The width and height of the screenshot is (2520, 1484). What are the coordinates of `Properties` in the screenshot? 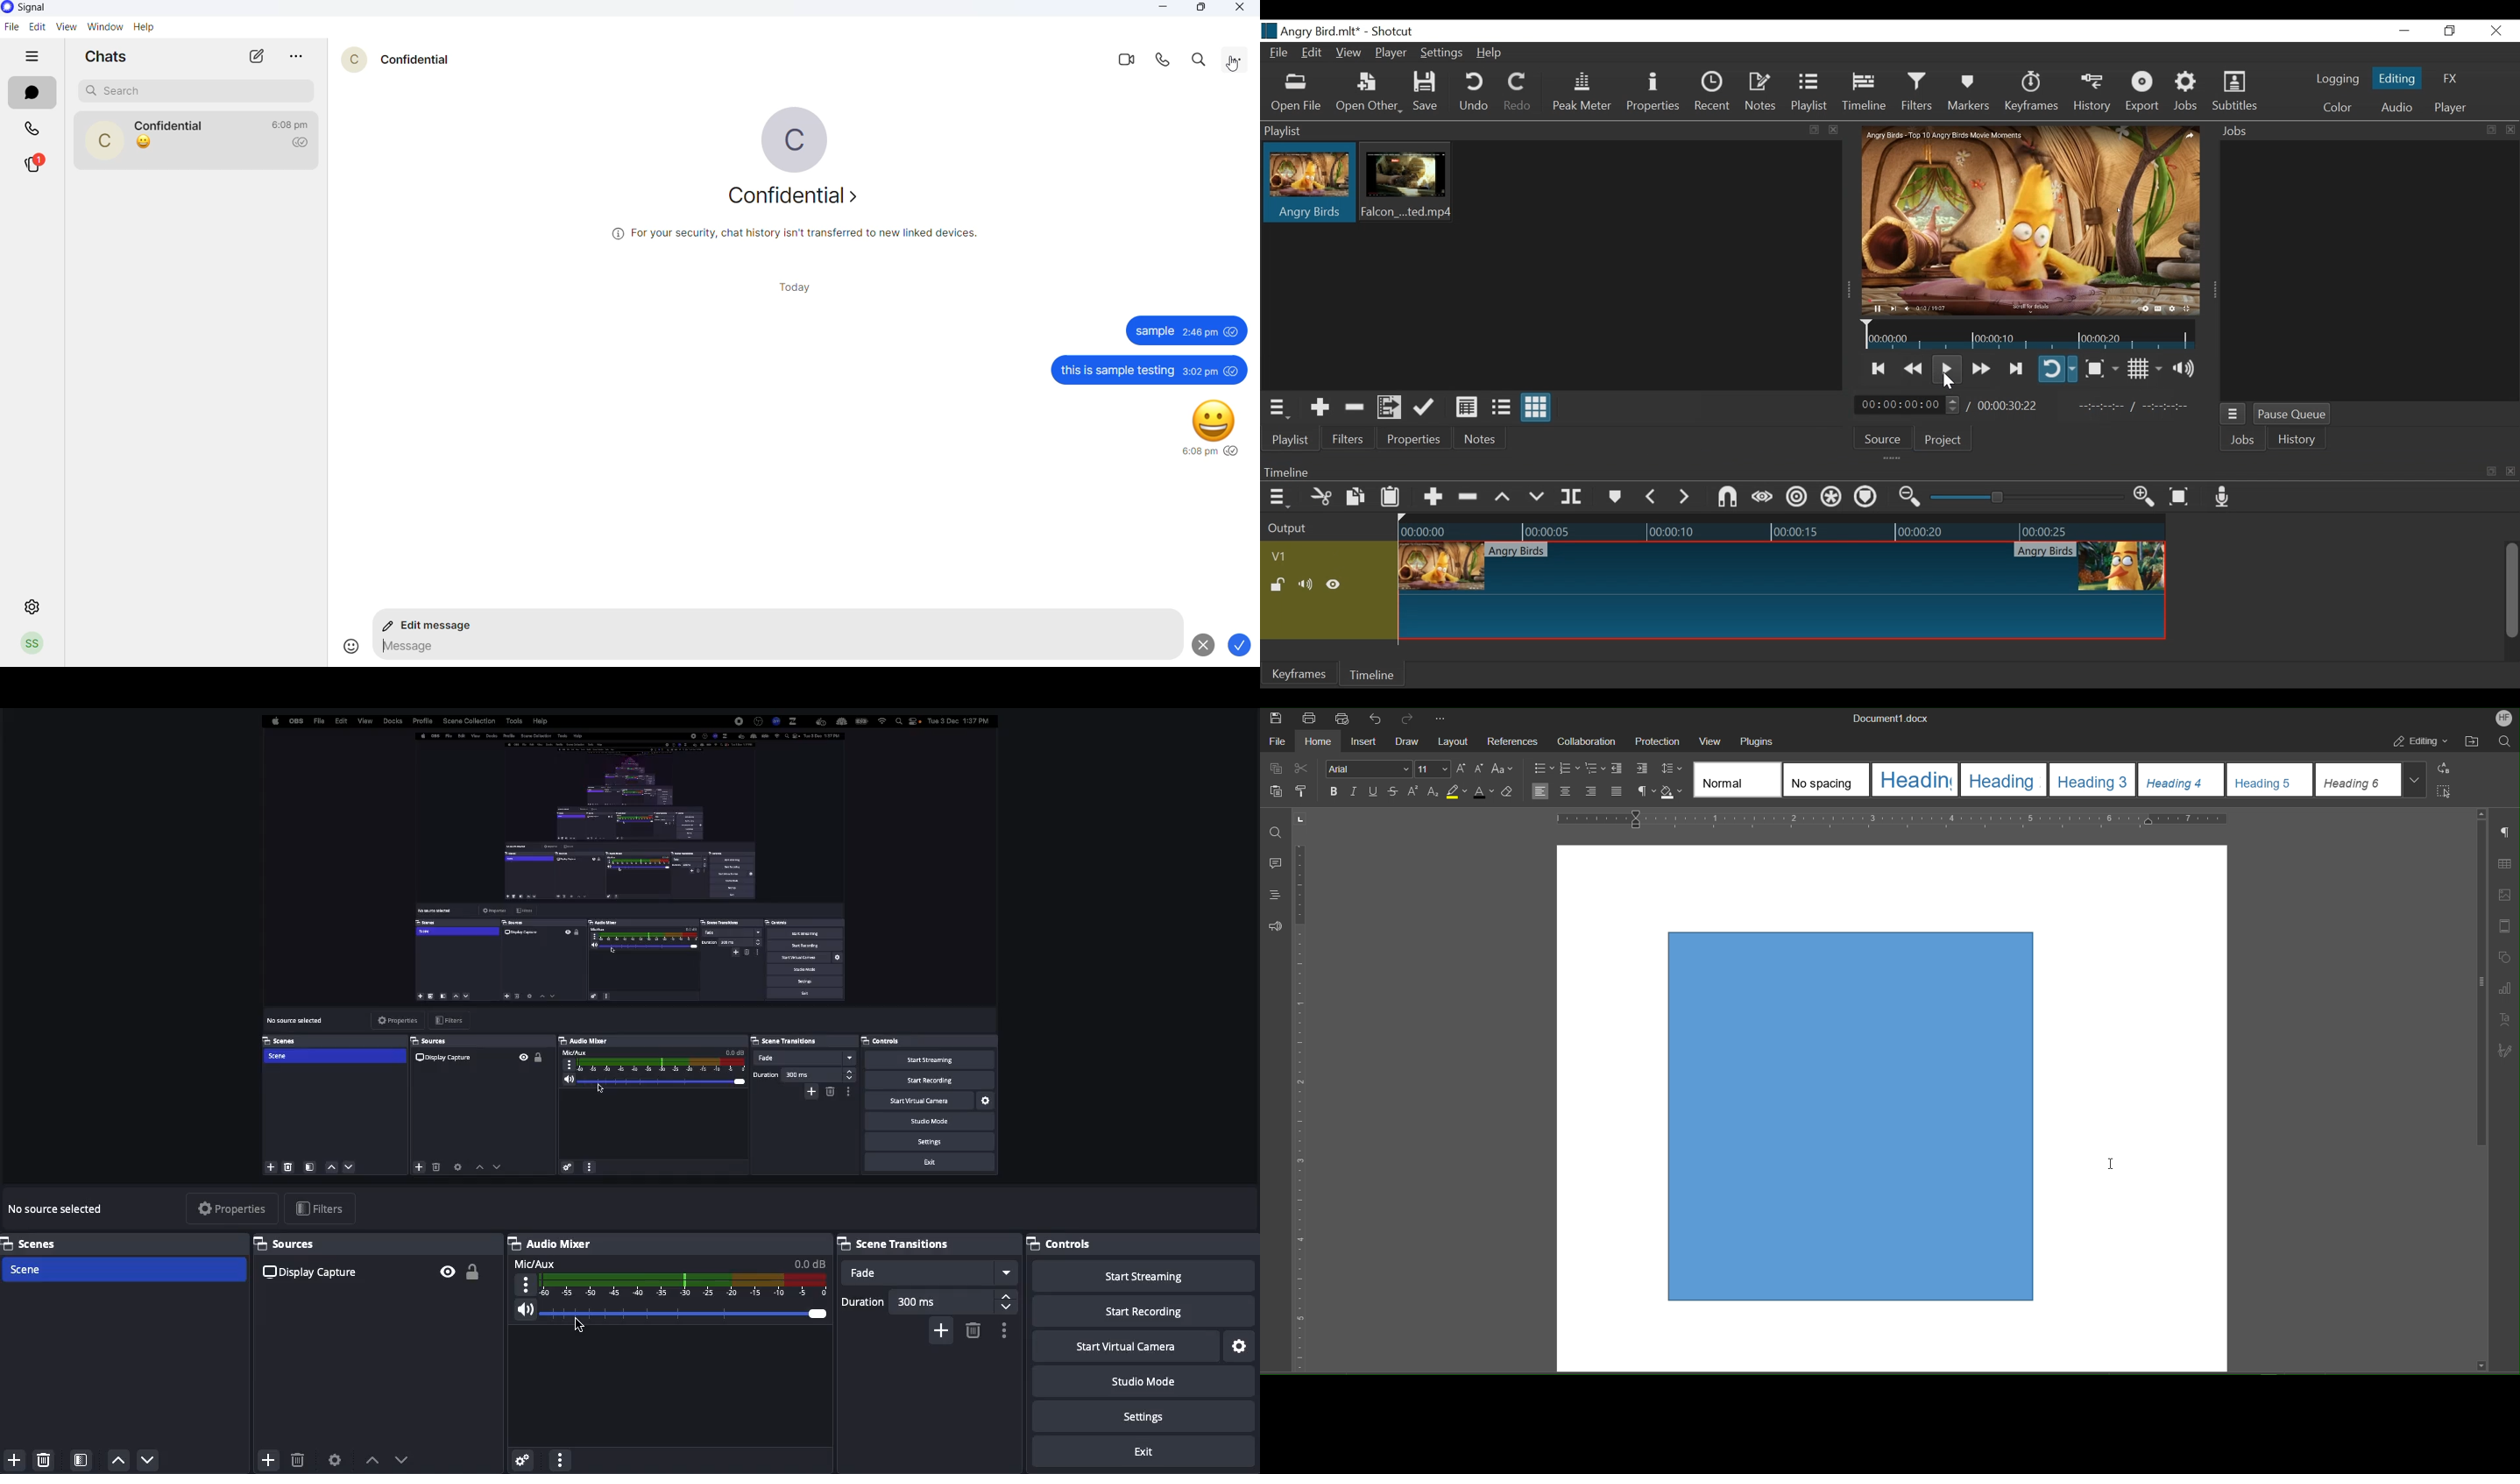 It's located at (1654, 95).